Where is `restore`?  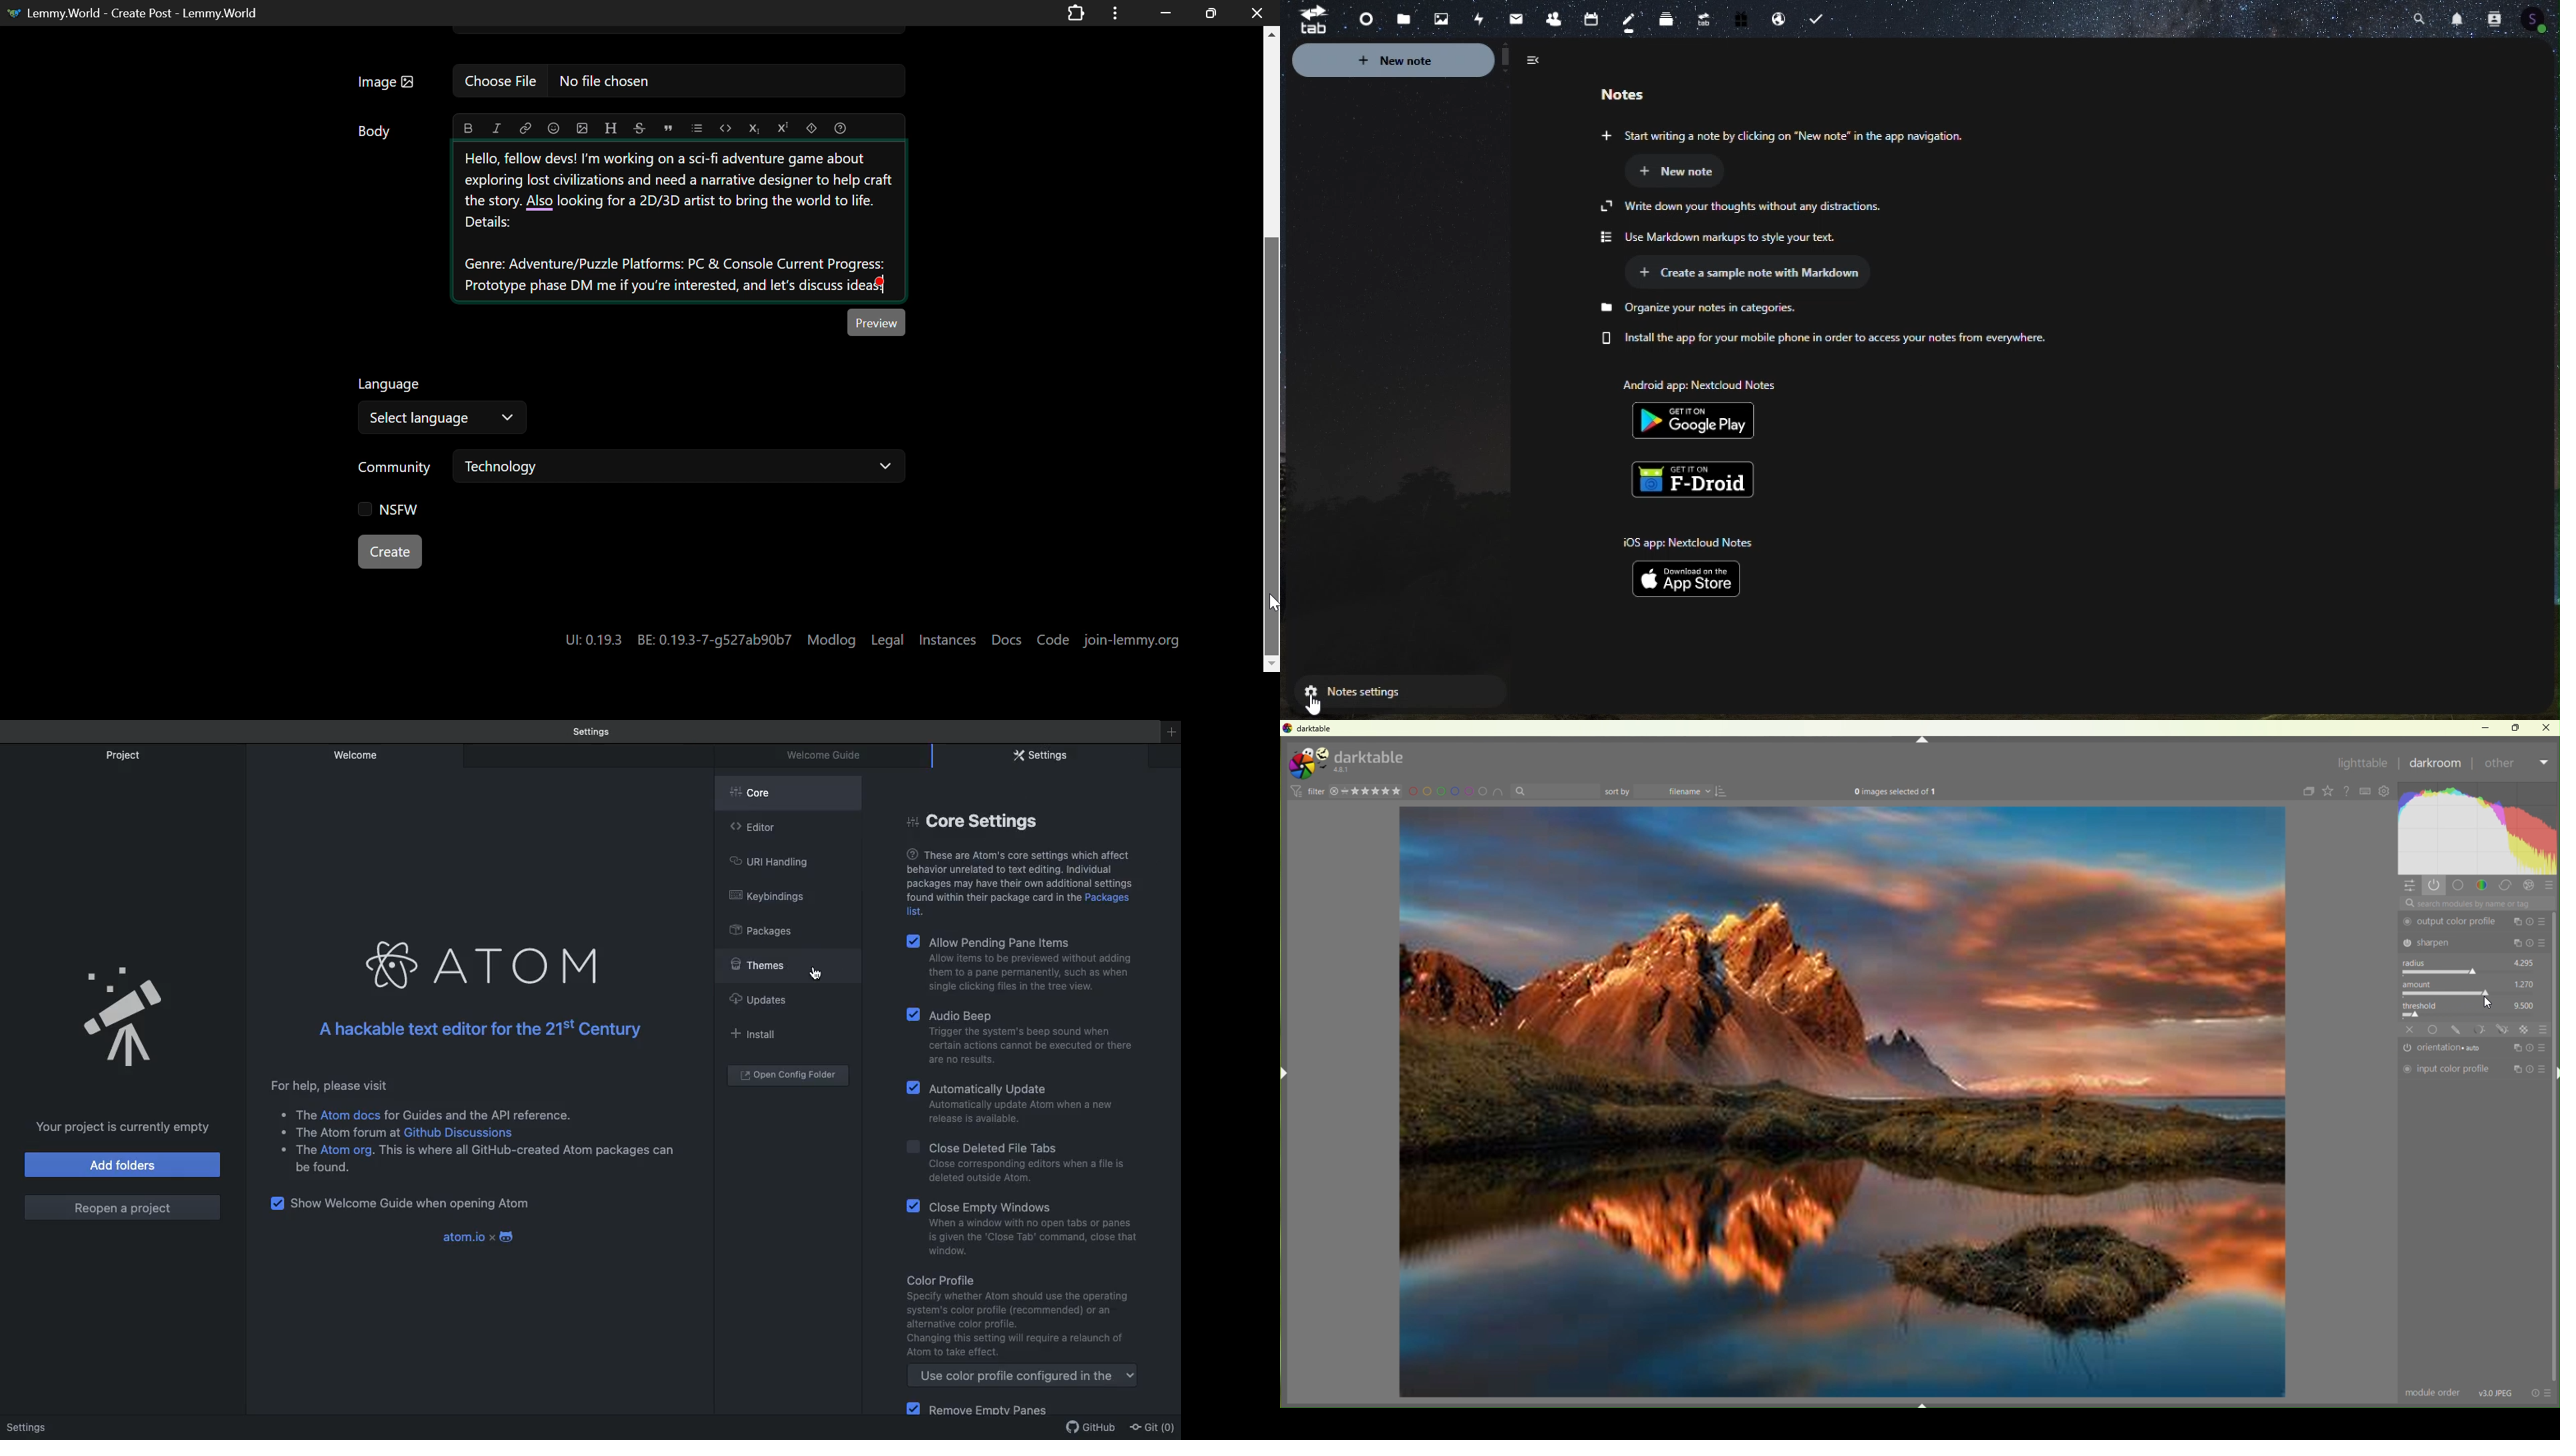 restore is located at coordinates (2517, 727).